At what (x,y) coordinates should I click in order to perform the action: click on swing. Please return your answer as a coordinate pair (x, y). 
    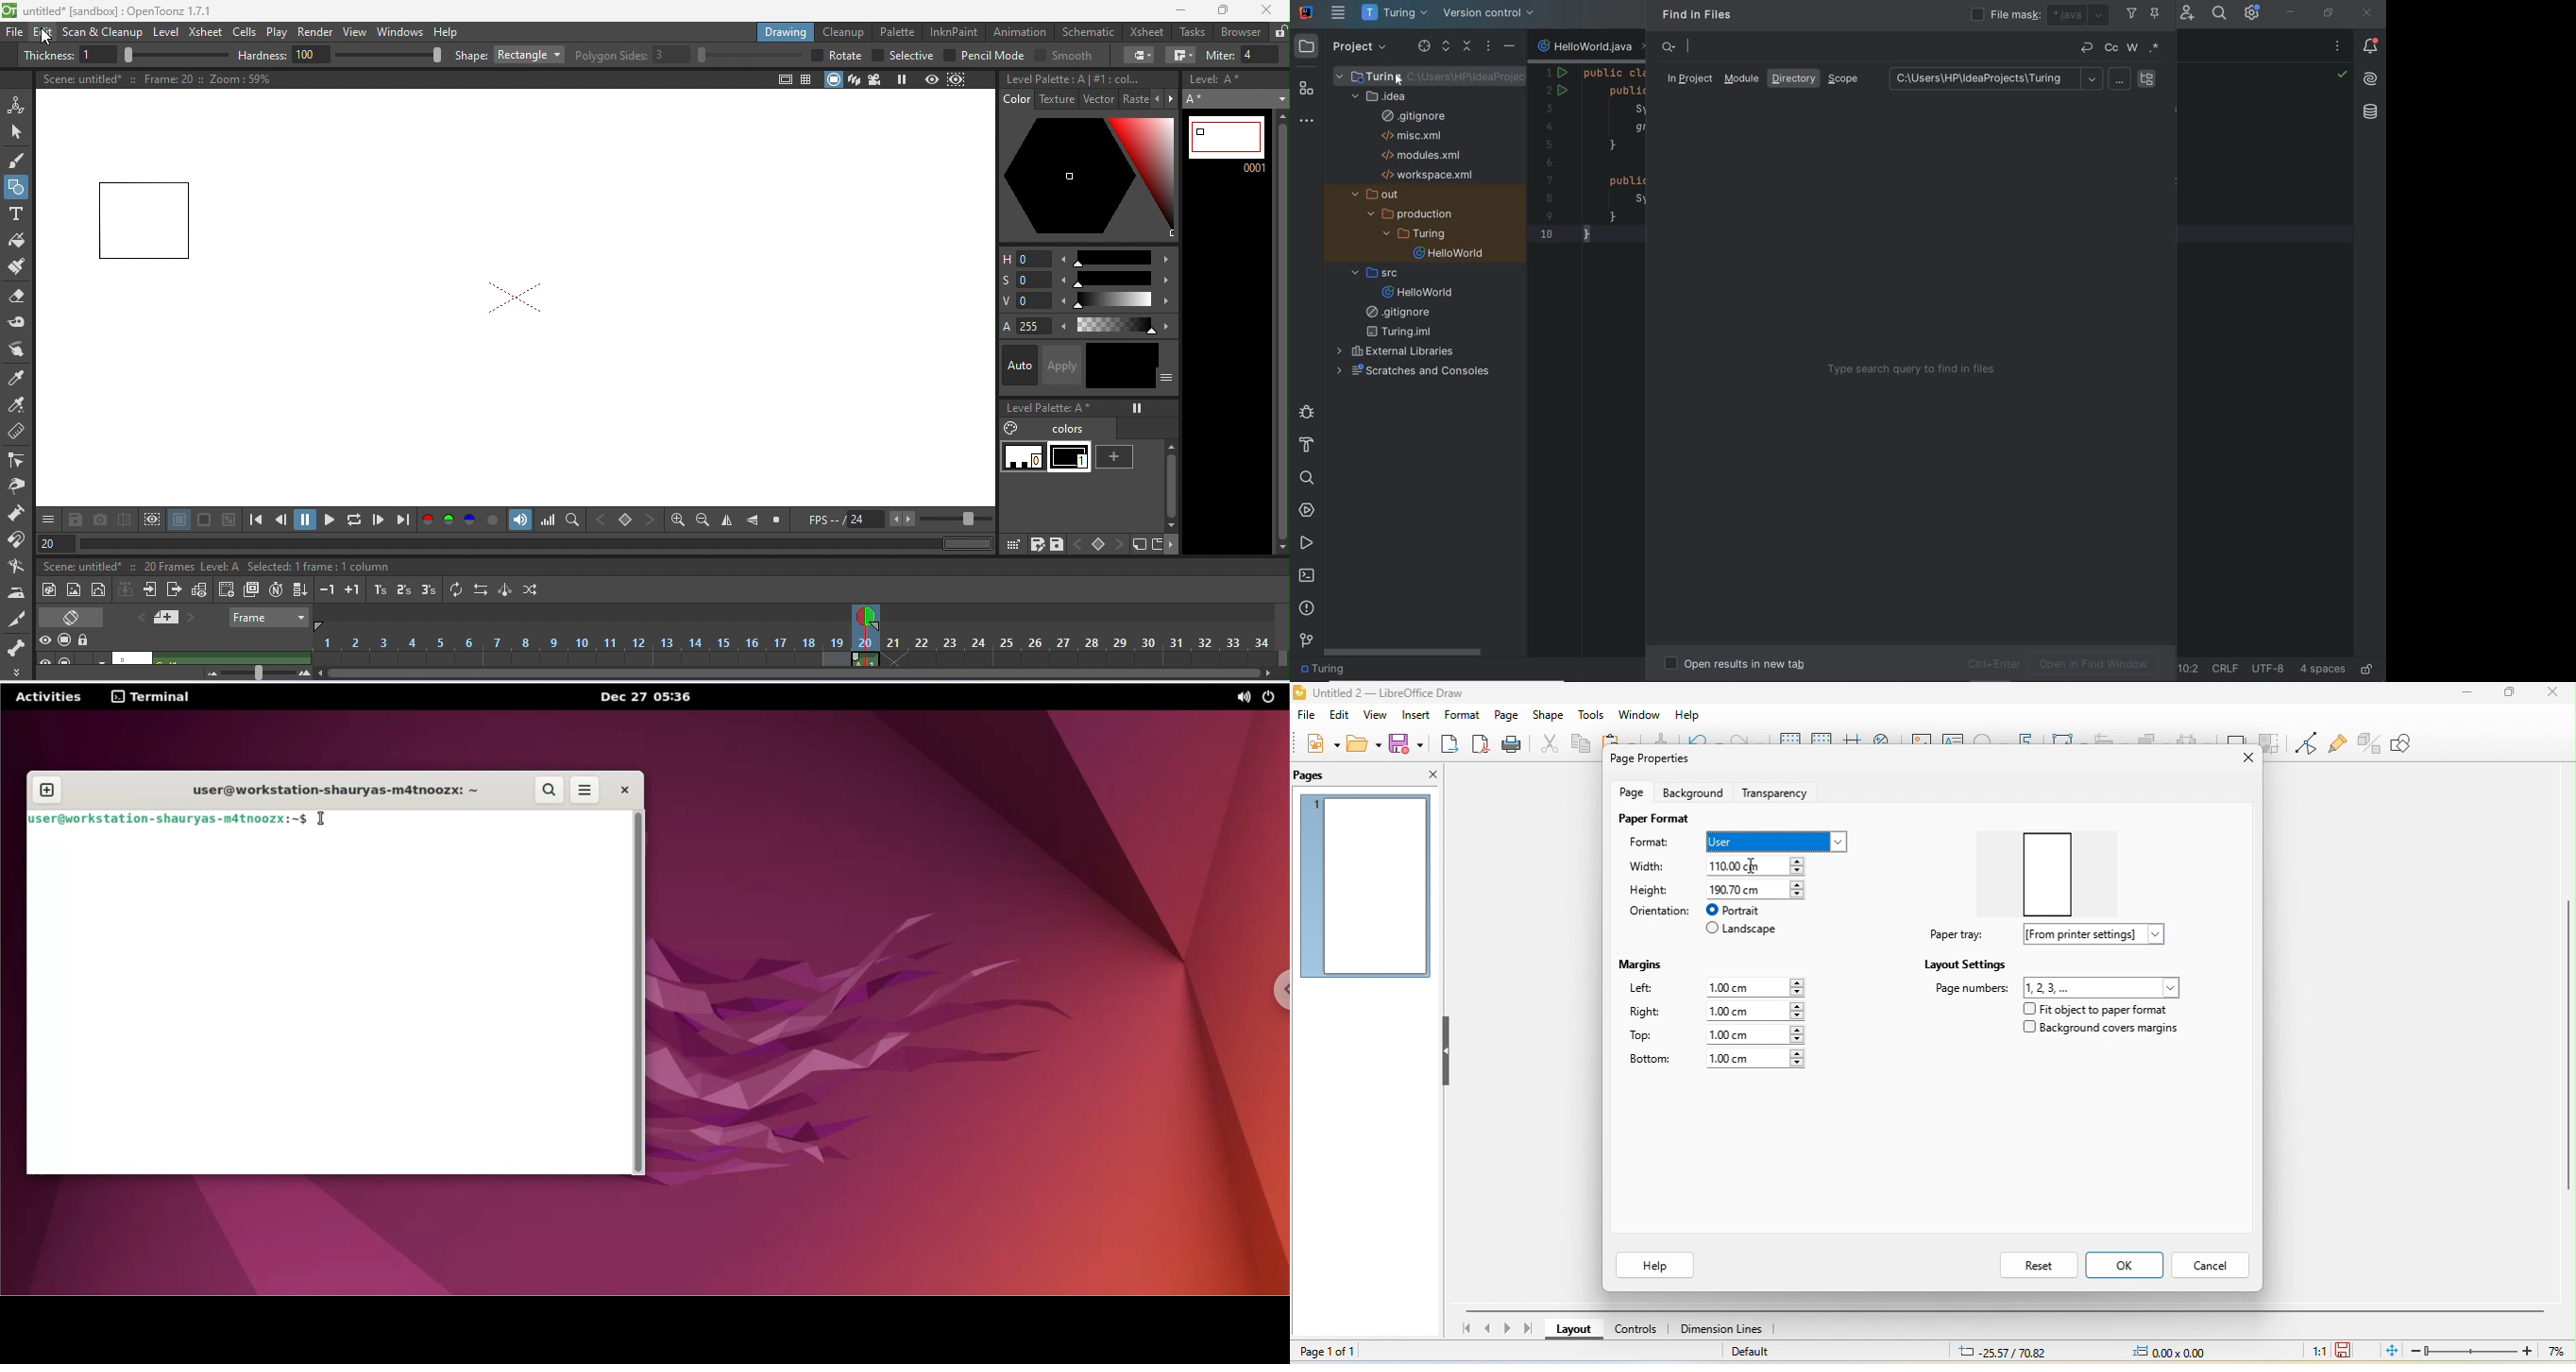
    Looking at the image, I should click on (504, 589).